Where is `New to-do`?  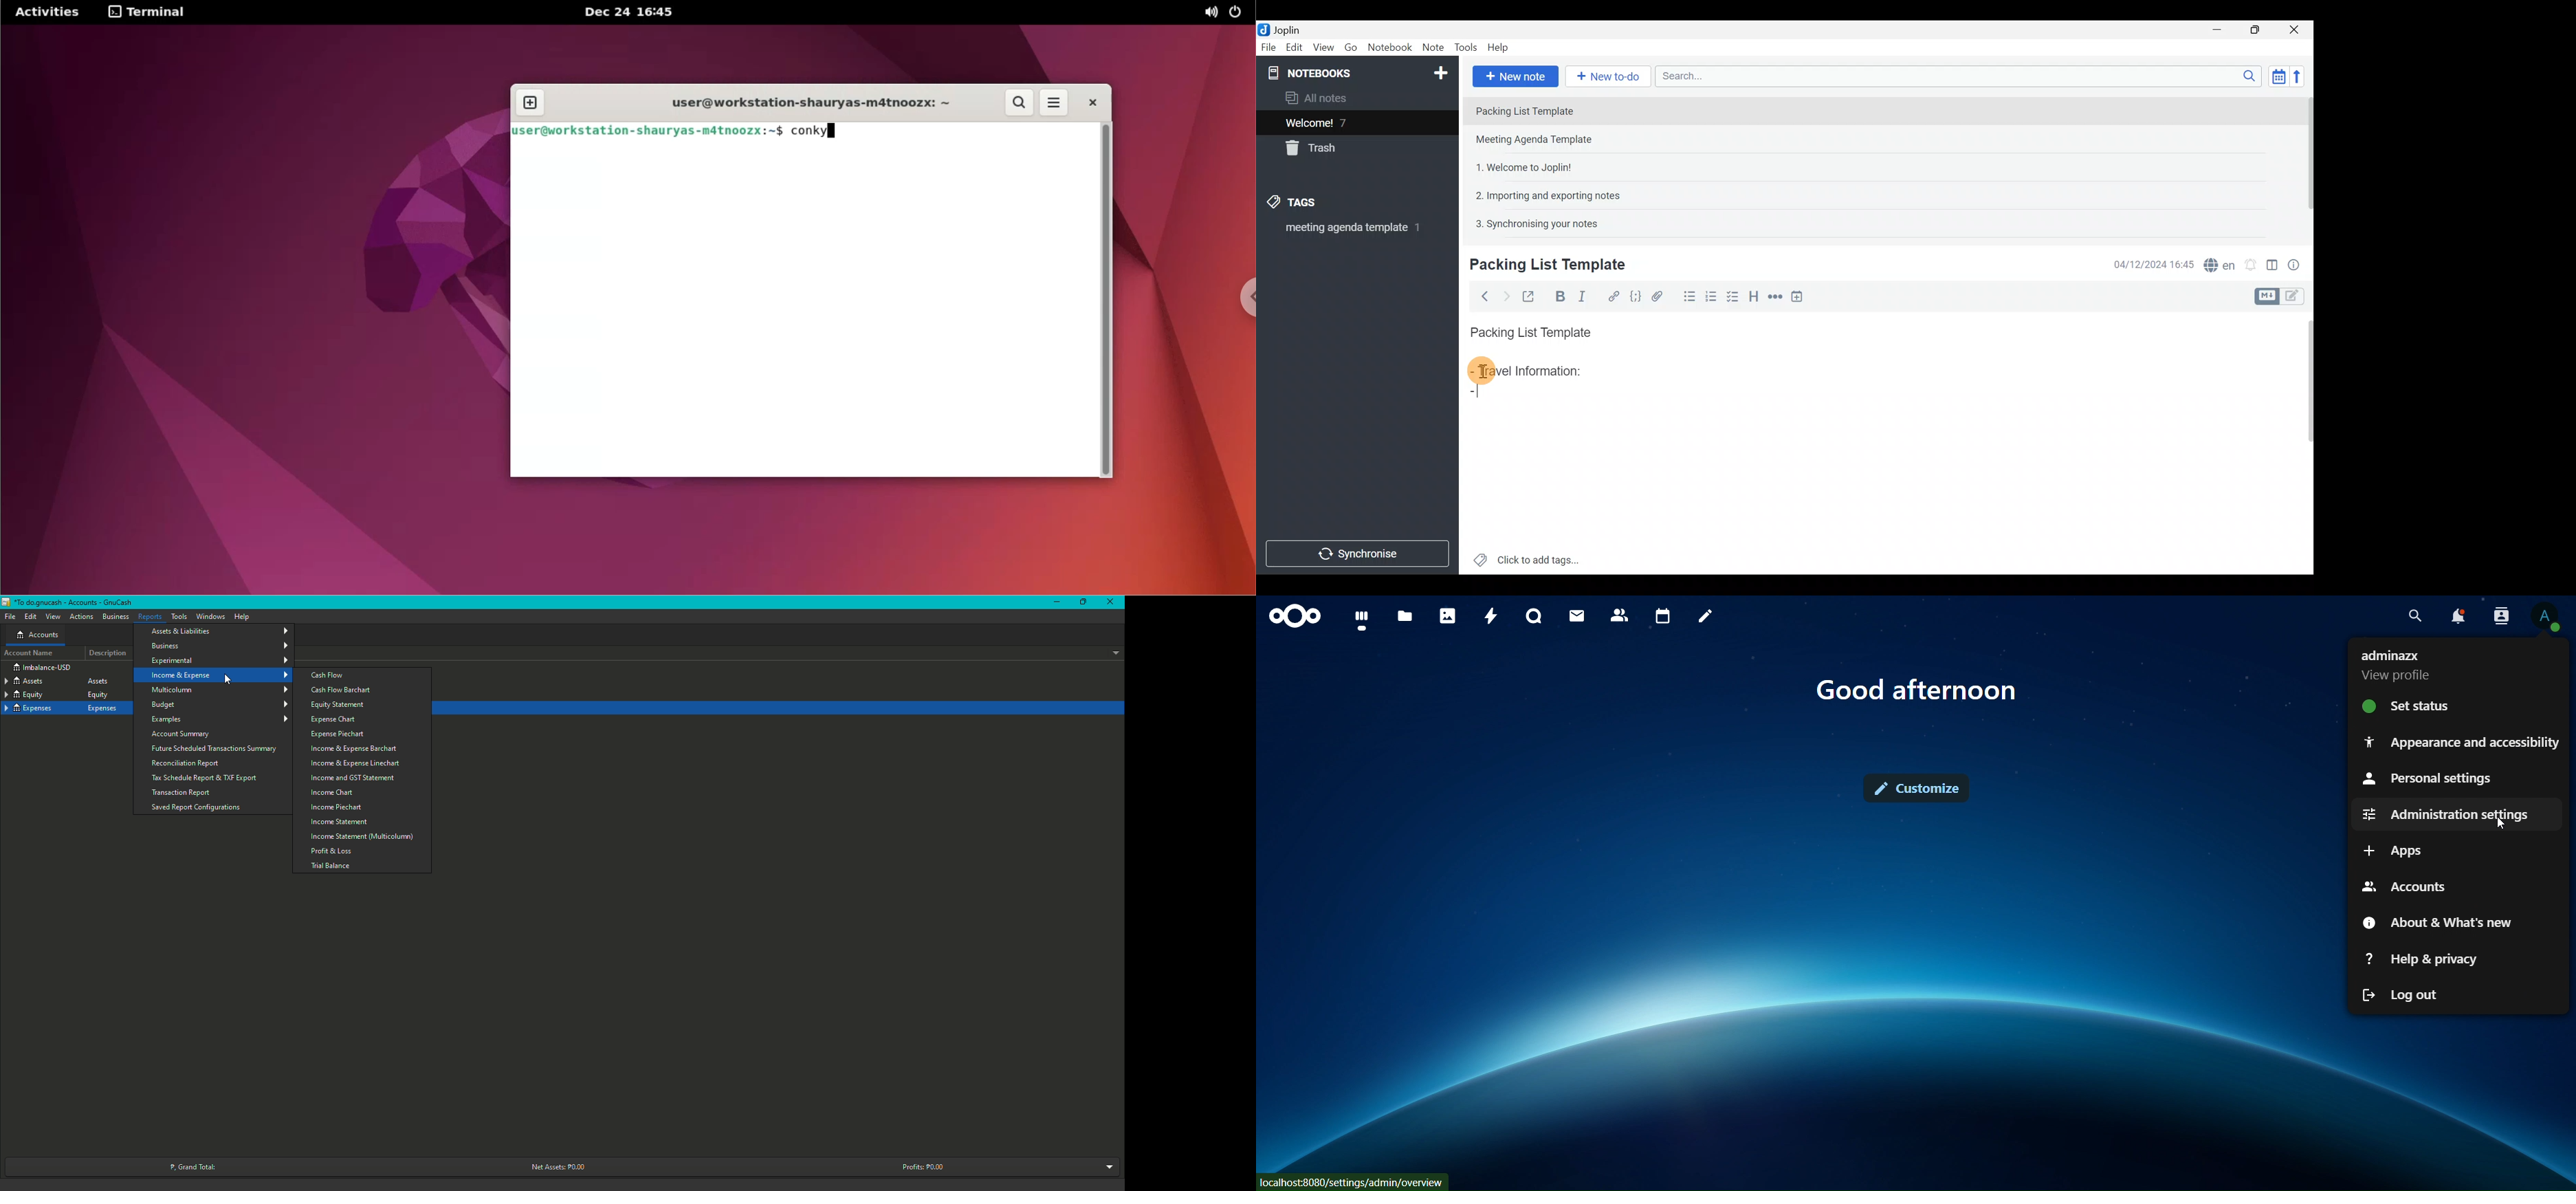 New to-do is located at coordinates (1609, 77).